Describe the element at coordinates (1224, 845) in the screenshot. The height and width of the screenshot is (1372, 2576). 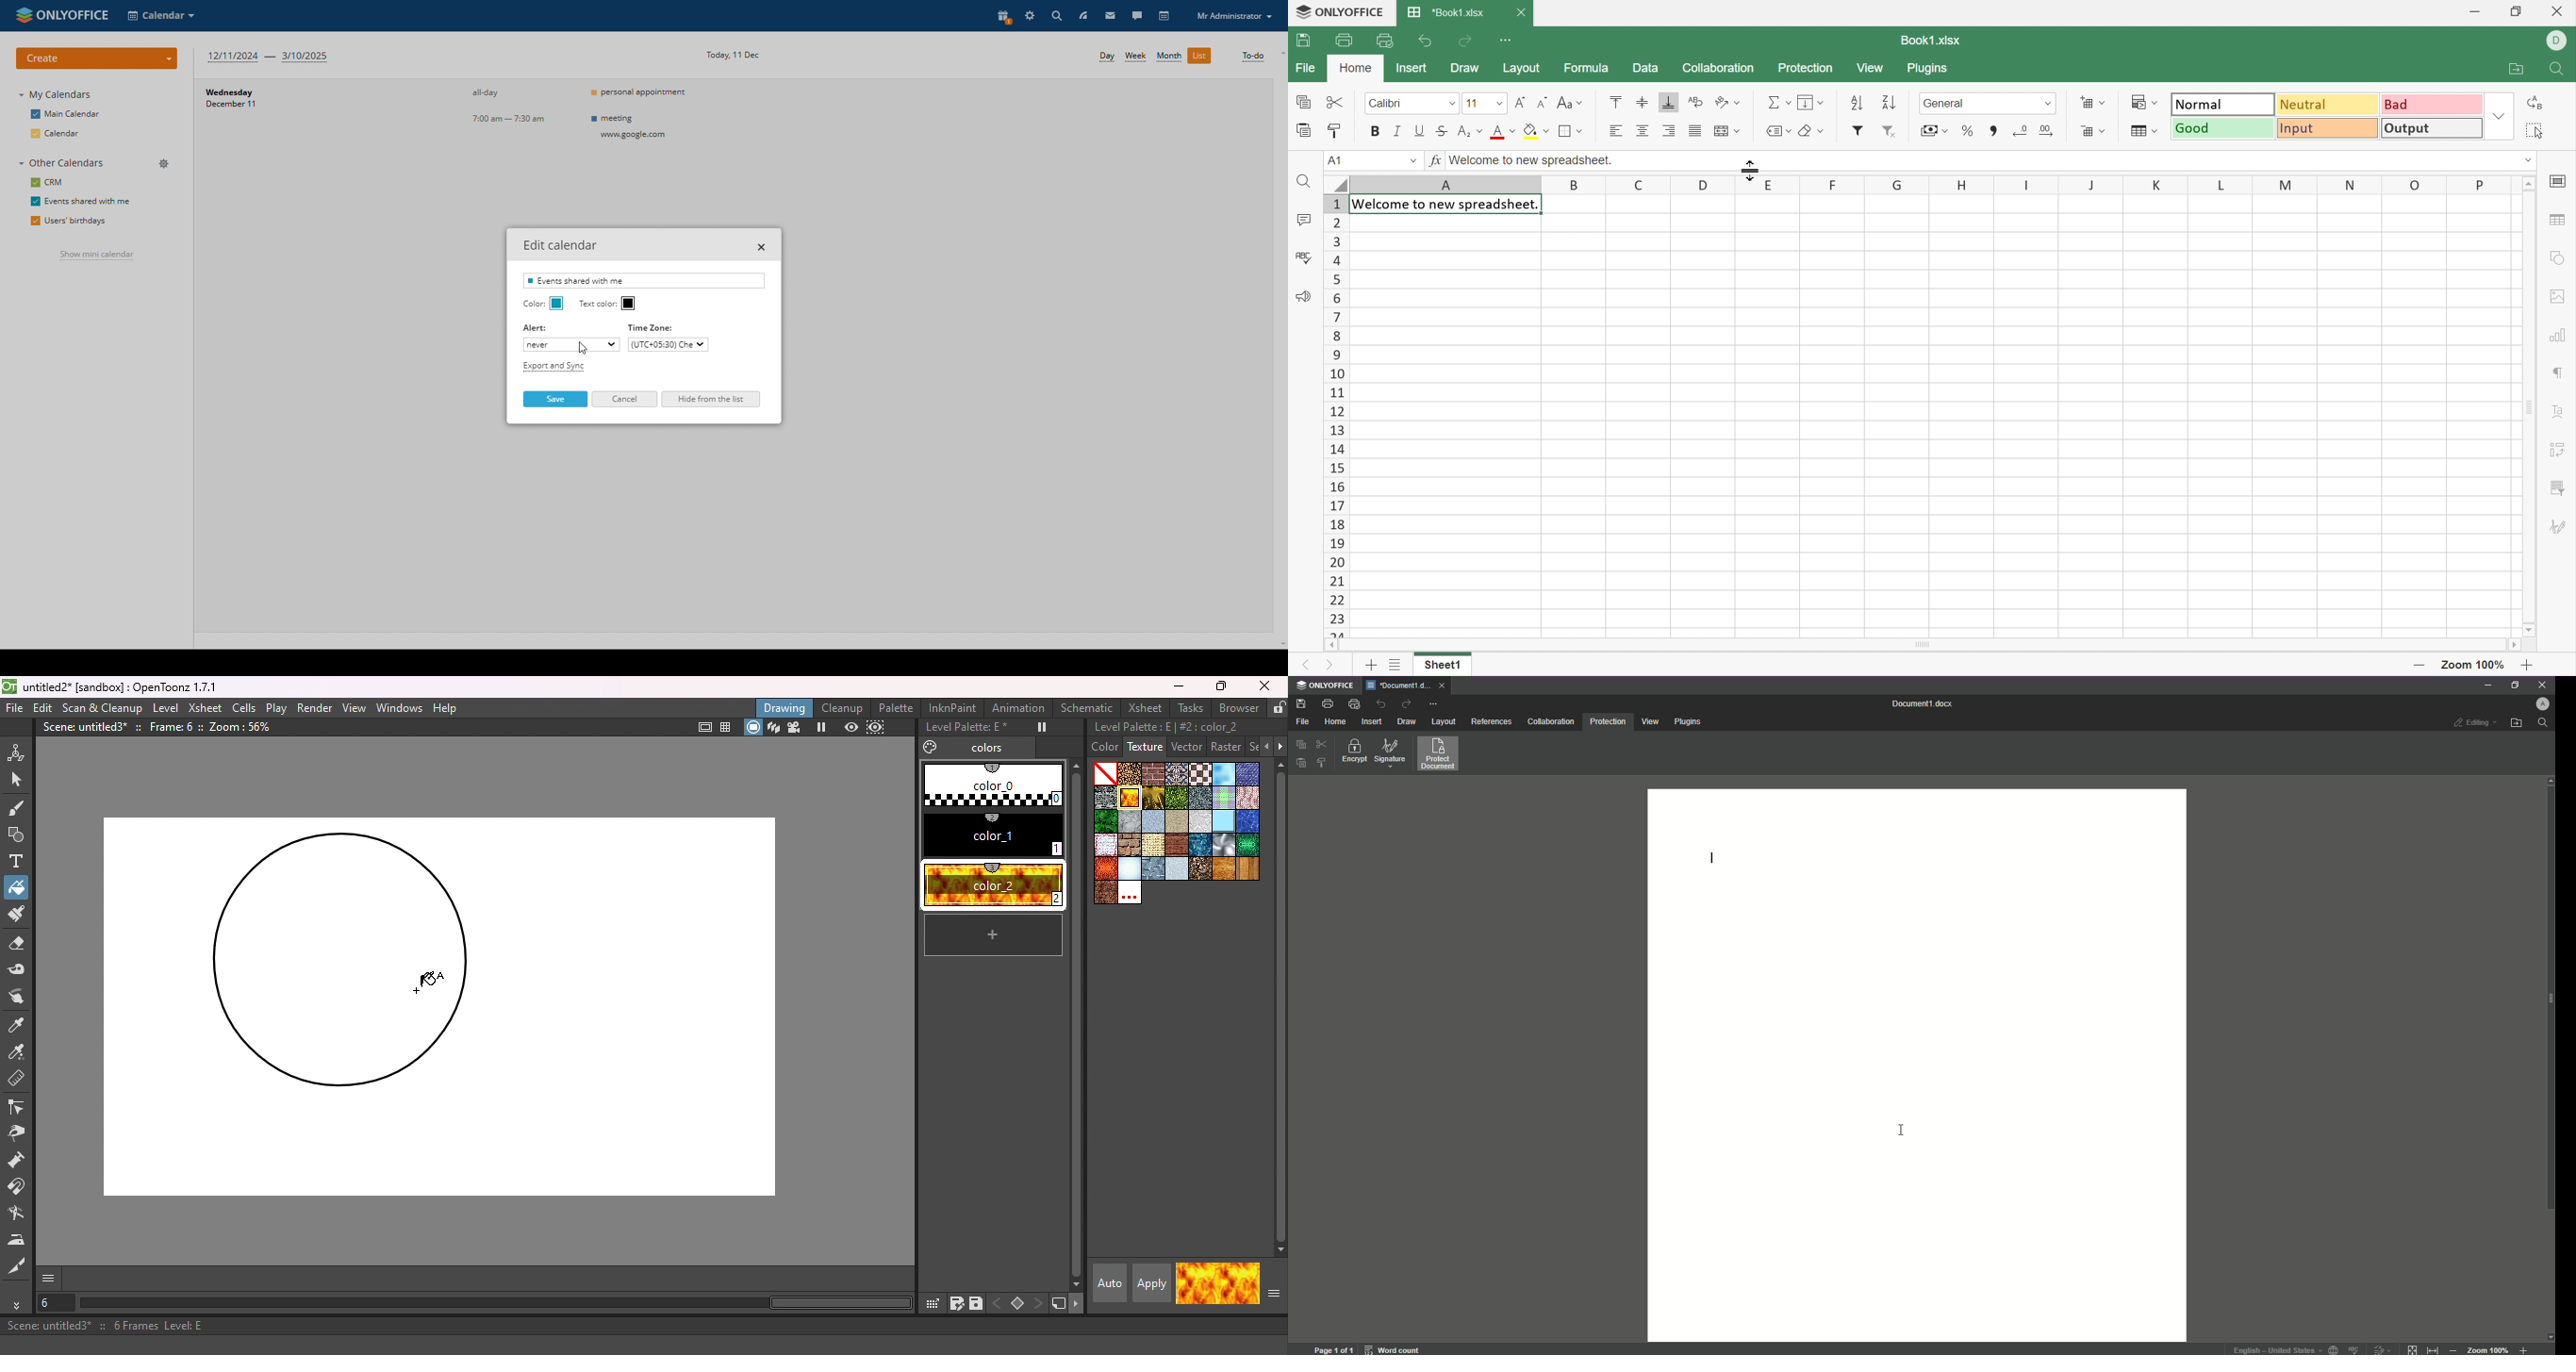
I see `Sil.bmp` at that location.